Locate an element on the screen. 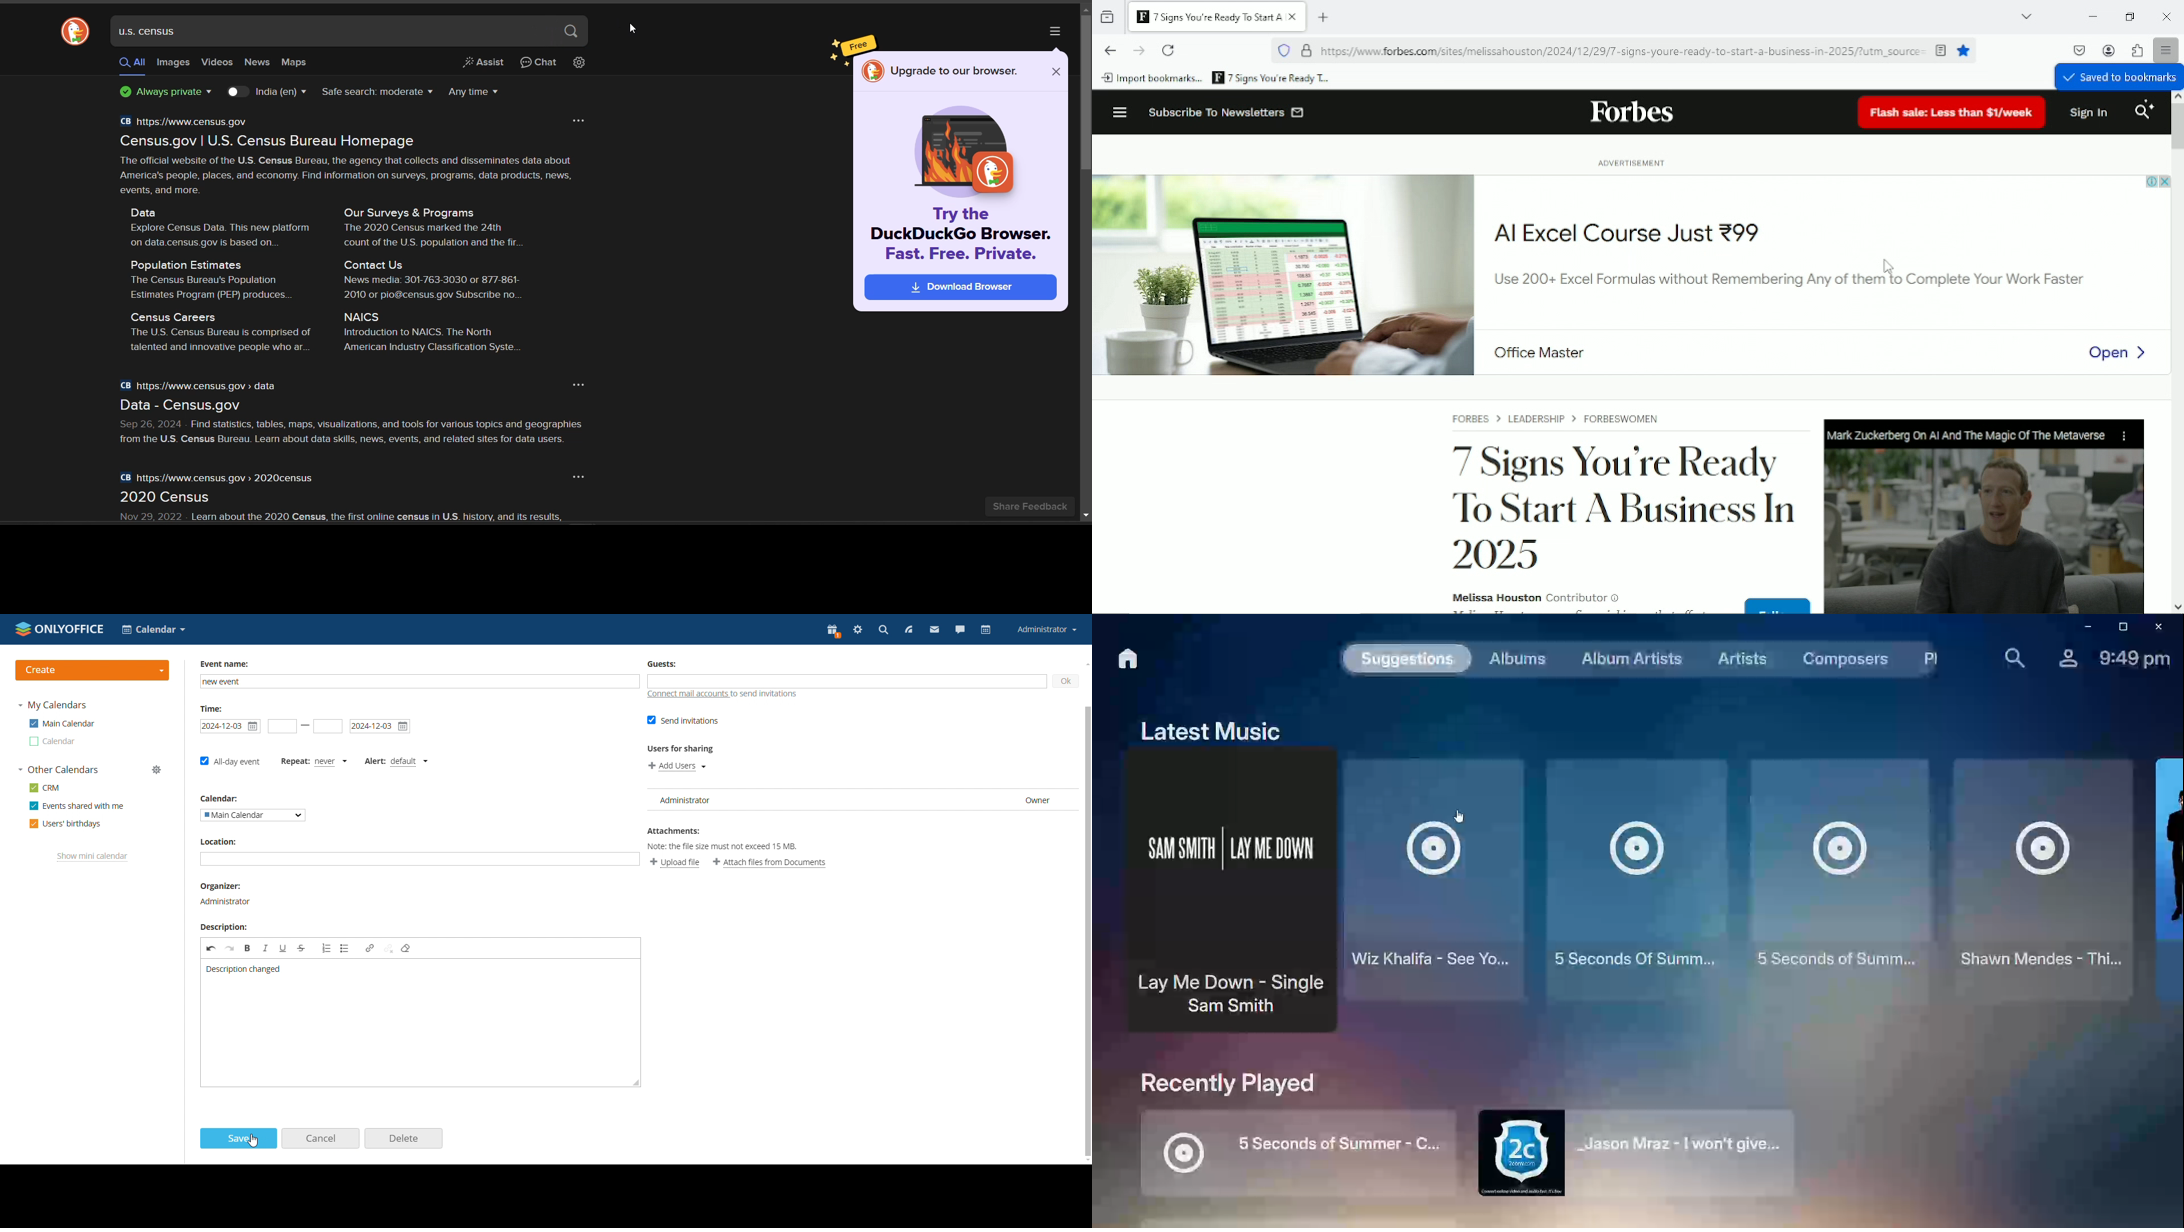  site options is located at coordinates (584, 384).